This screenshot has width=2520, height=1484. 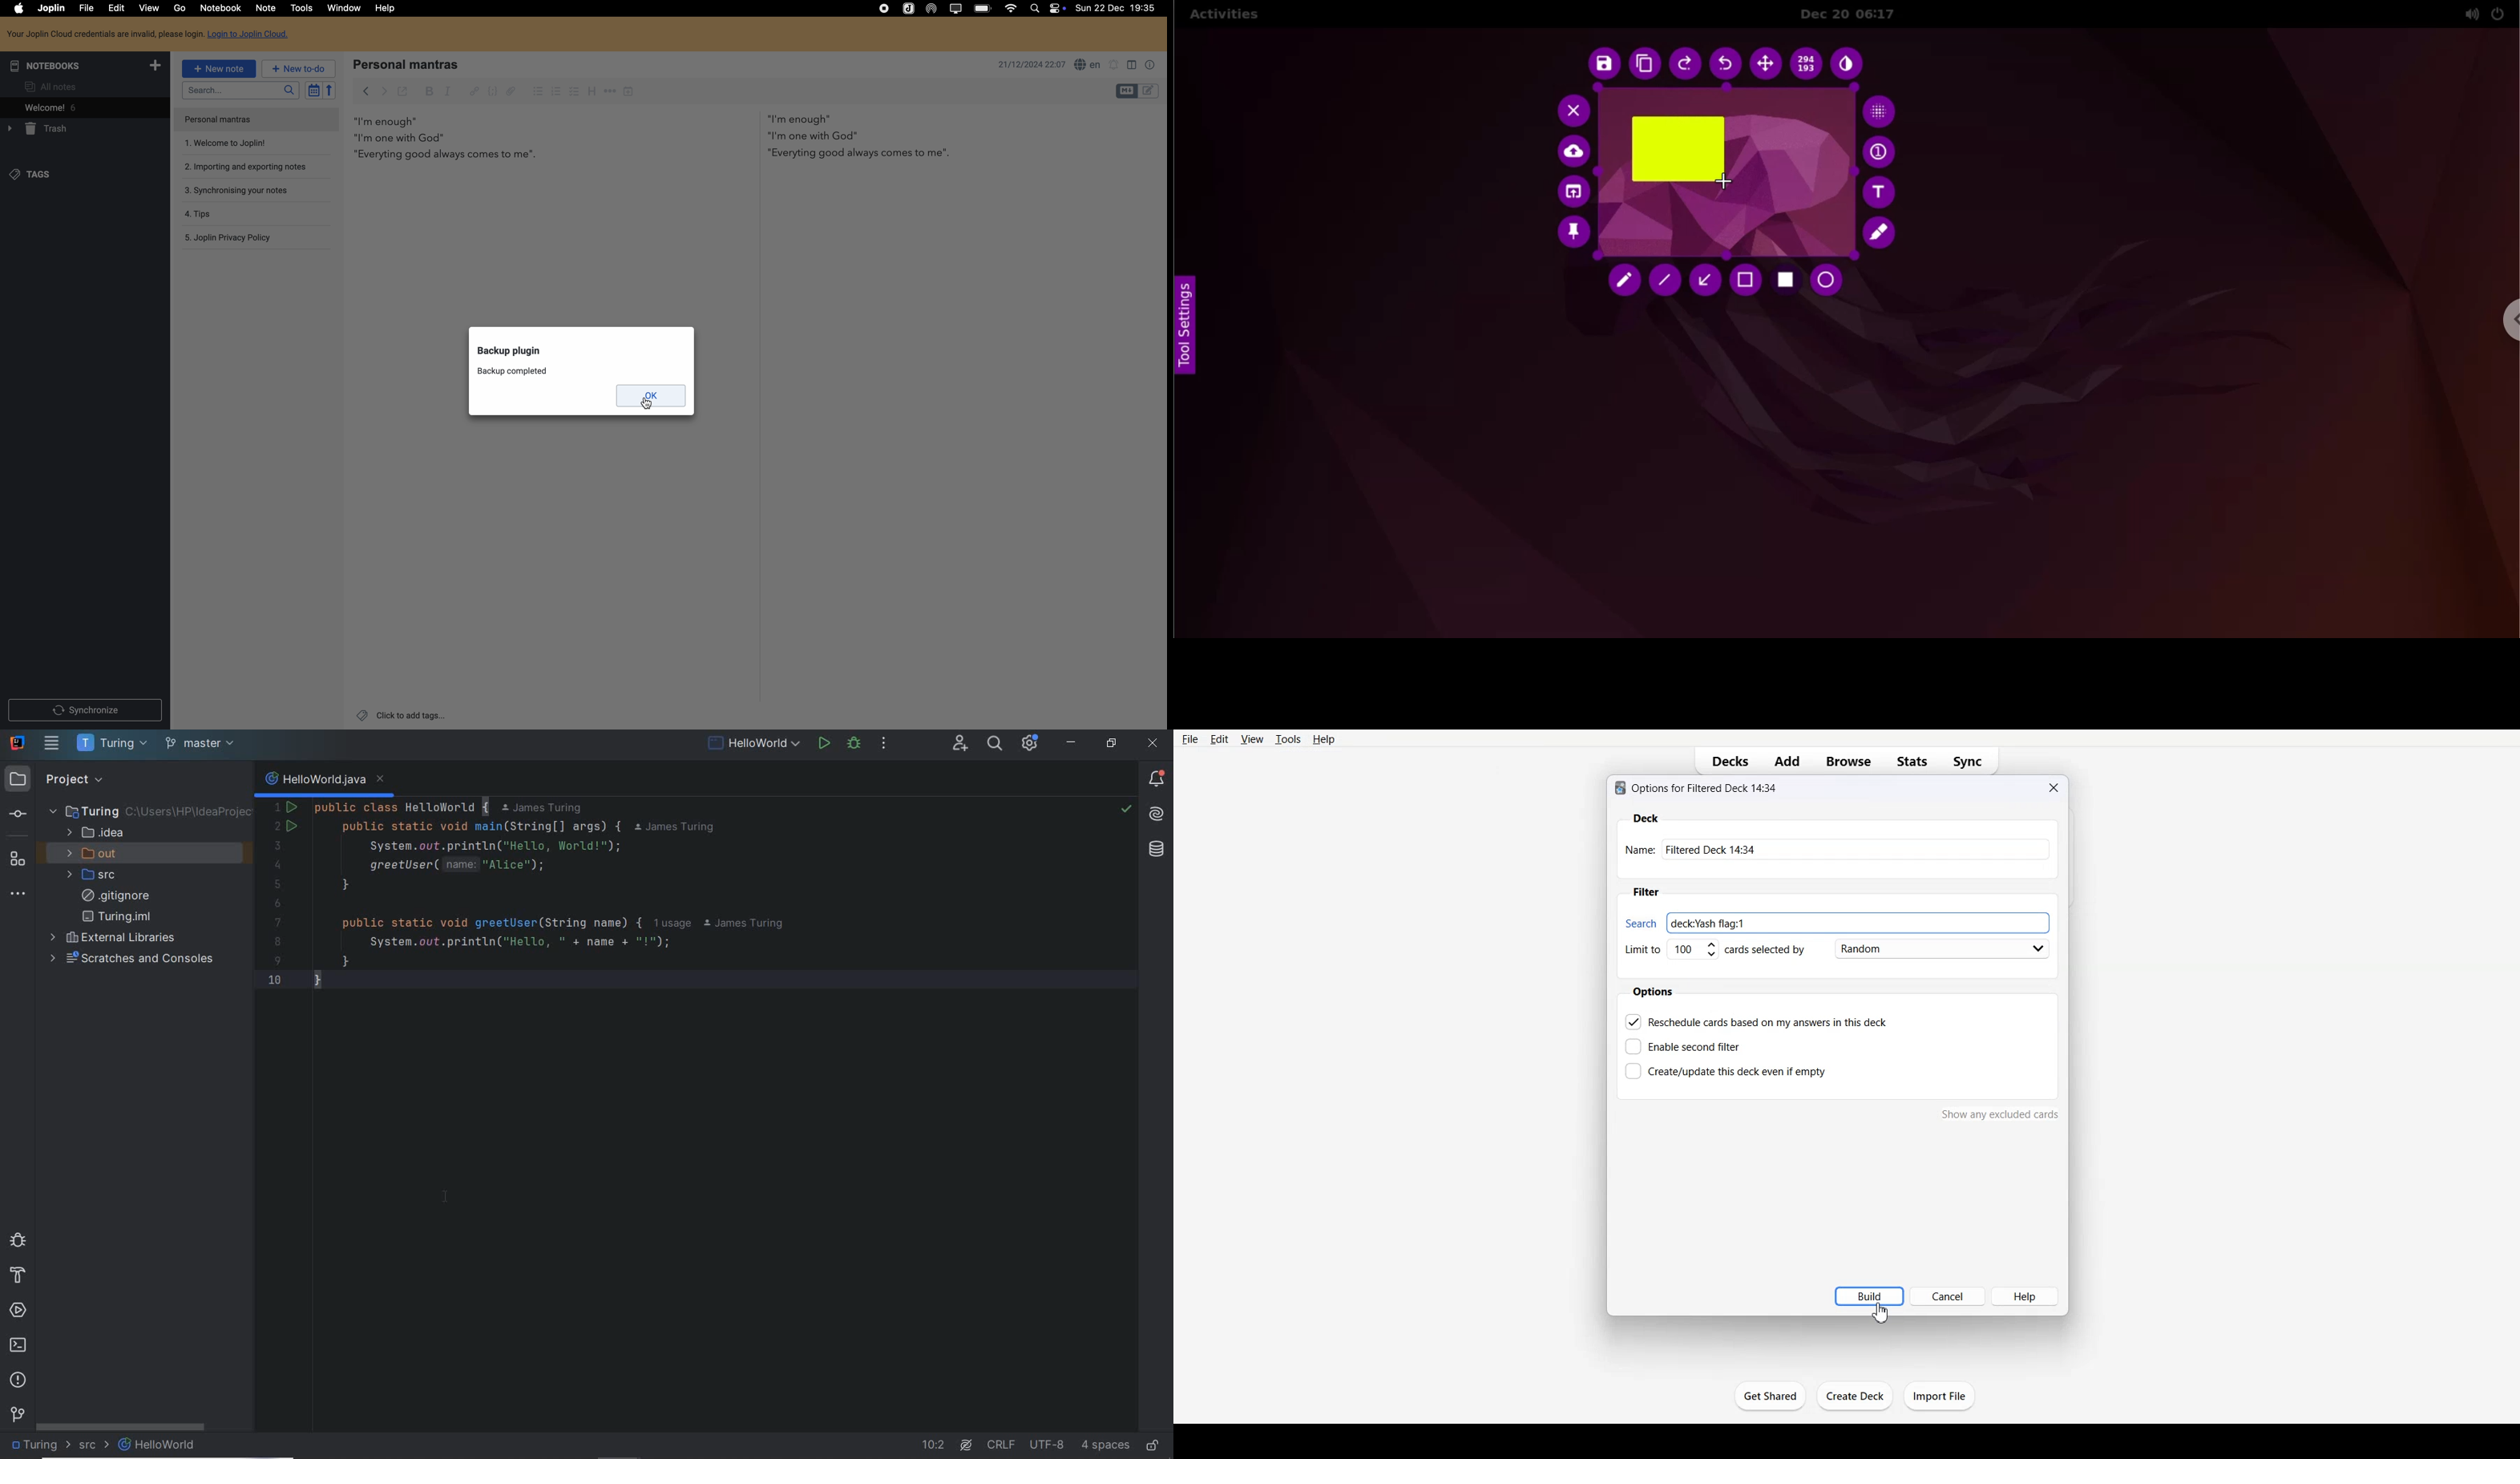 What do you see at coordinates (591, 903) in the screenshot?
I see `This java code defines a HelloWorld class with a main method that prints "Hello,World!" and calls a greetUser method.This code intends to print a personalized greeting using a provided name.` at bounding box center [591, 903].